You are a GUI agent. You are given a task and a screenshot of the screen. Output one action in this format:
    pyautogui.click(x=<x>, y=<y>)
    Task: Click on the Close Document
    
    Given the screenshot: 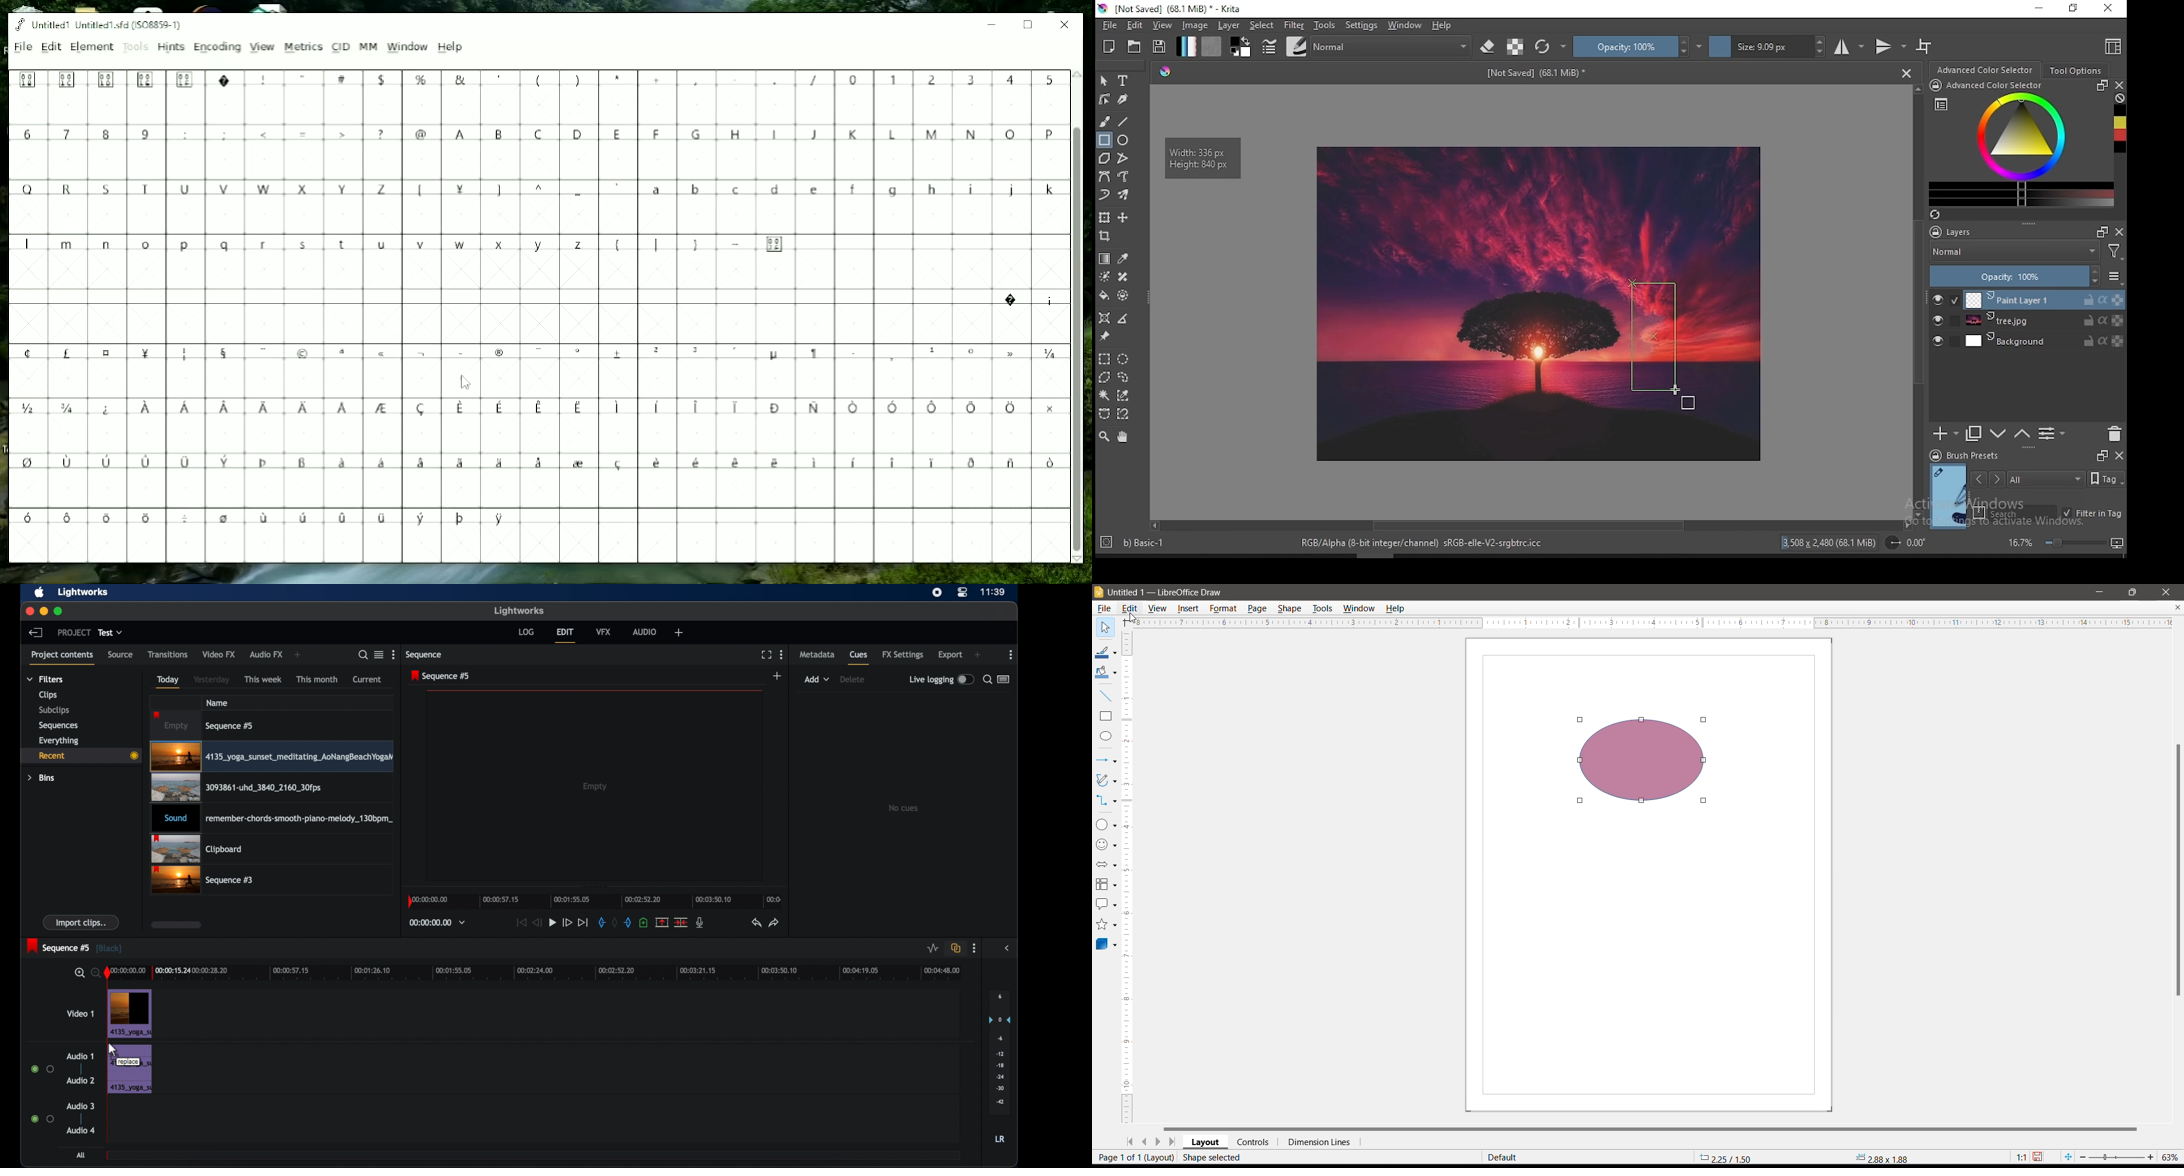 What is the action you would take?
    pyautogui.click(x=2177, y=608)
    